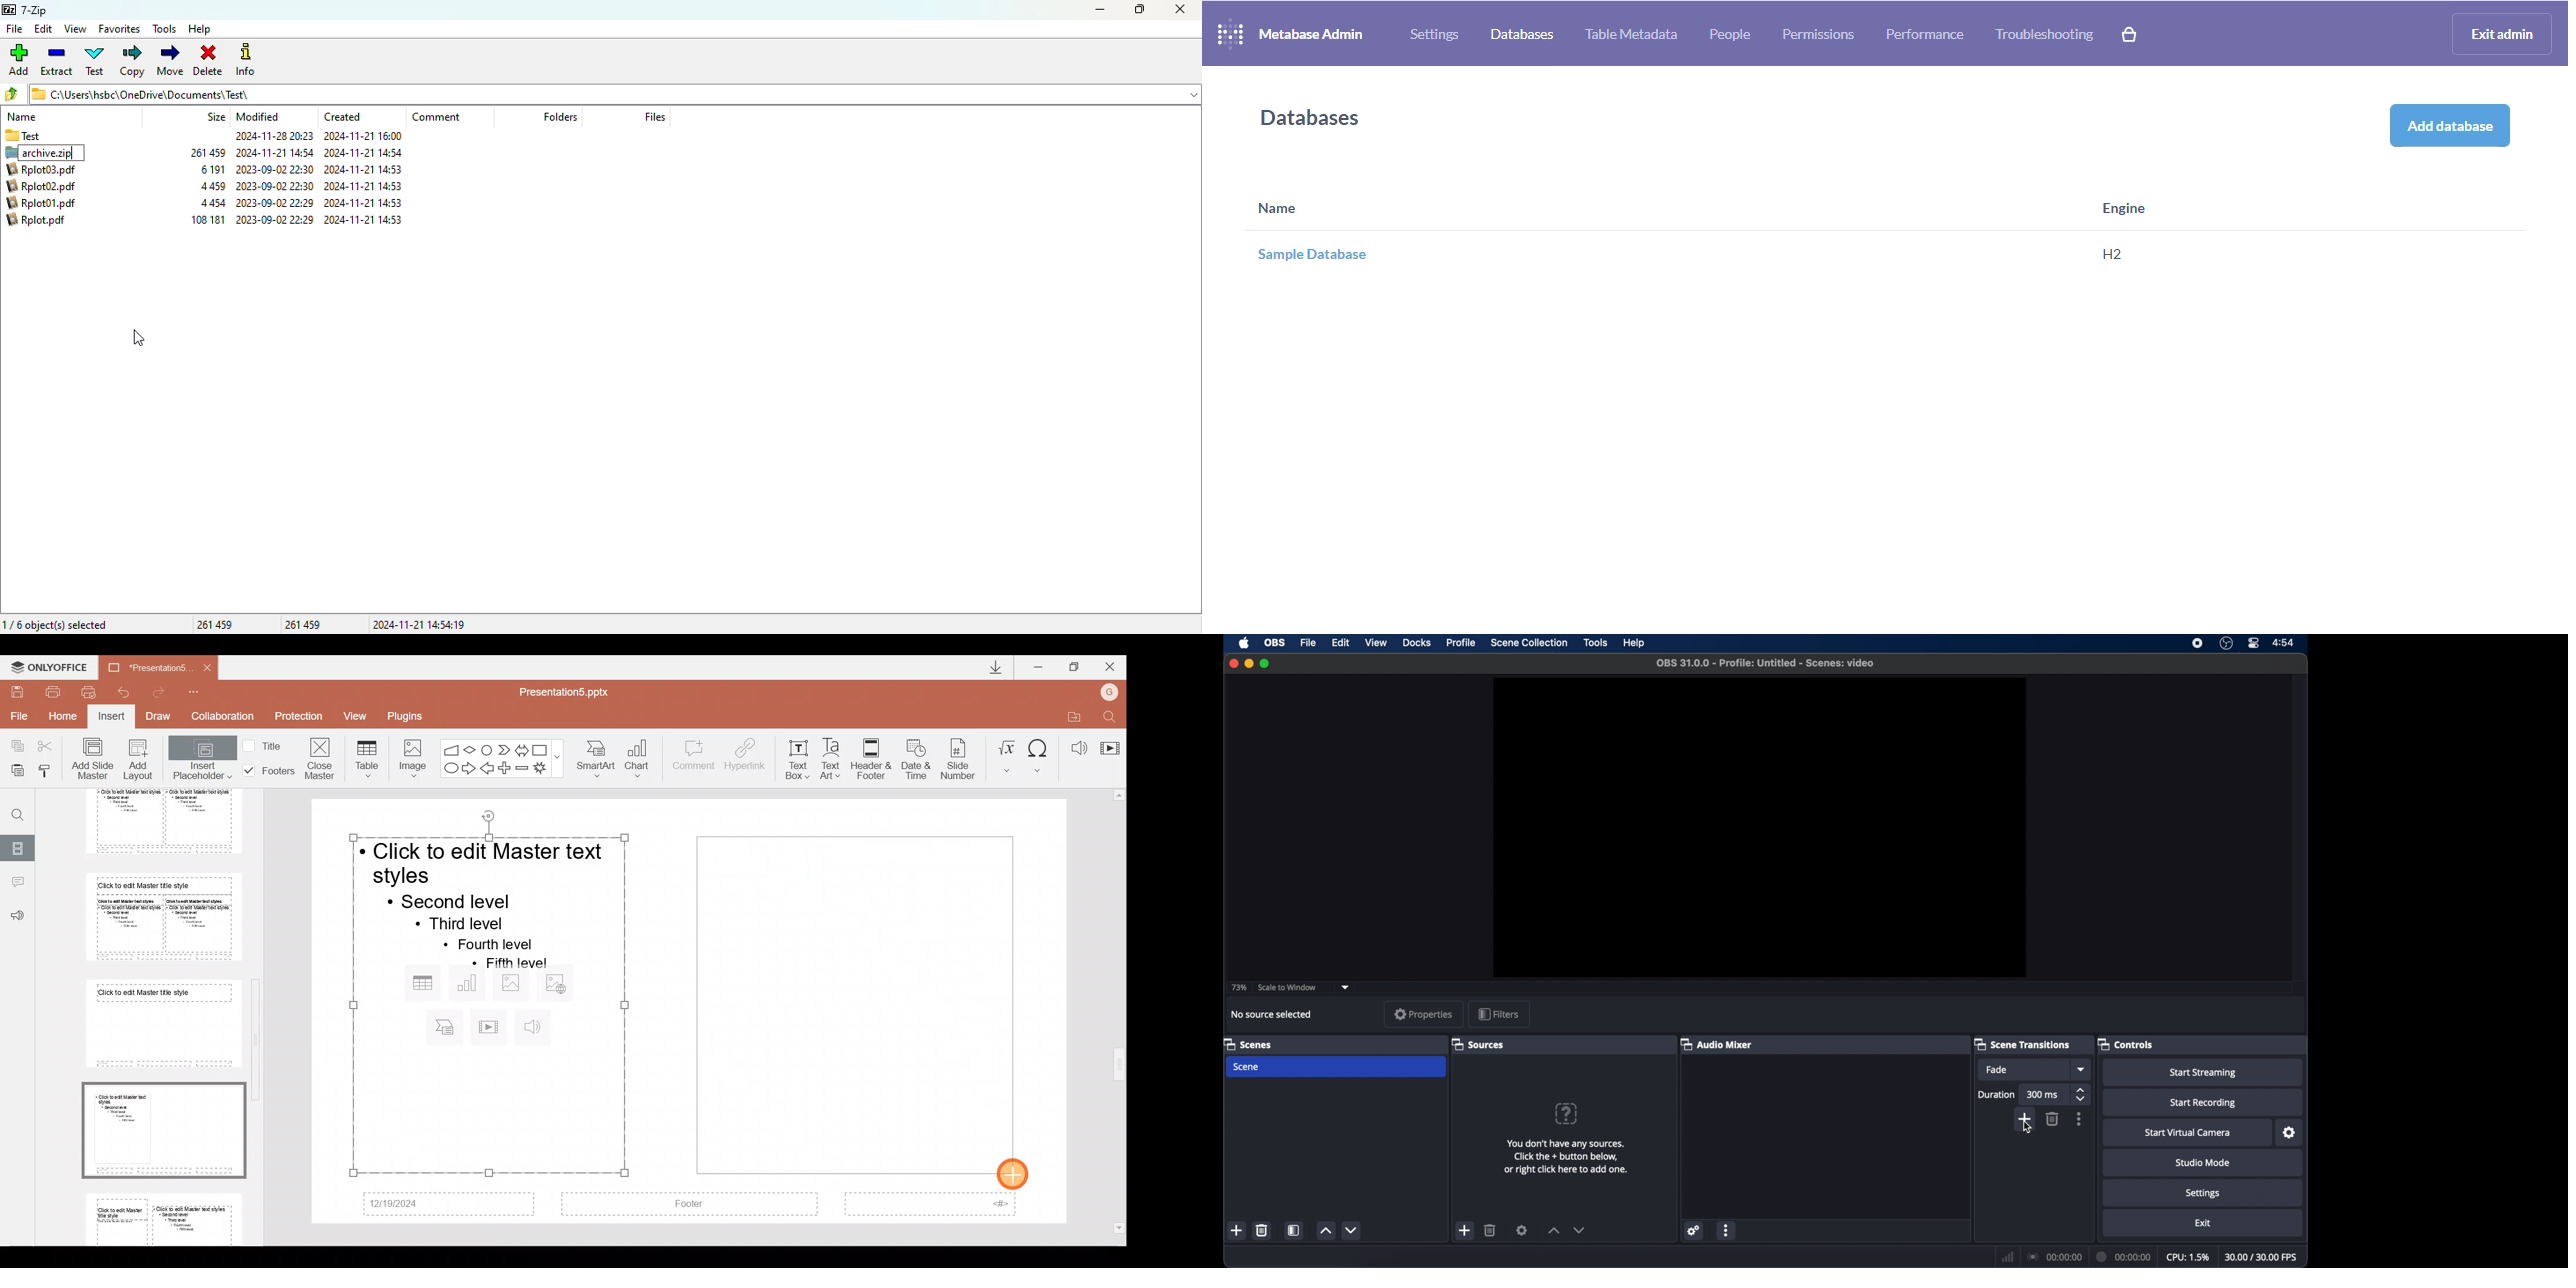  I want to click on Inserted placeholder on presentation slide, so click(856, 1003).